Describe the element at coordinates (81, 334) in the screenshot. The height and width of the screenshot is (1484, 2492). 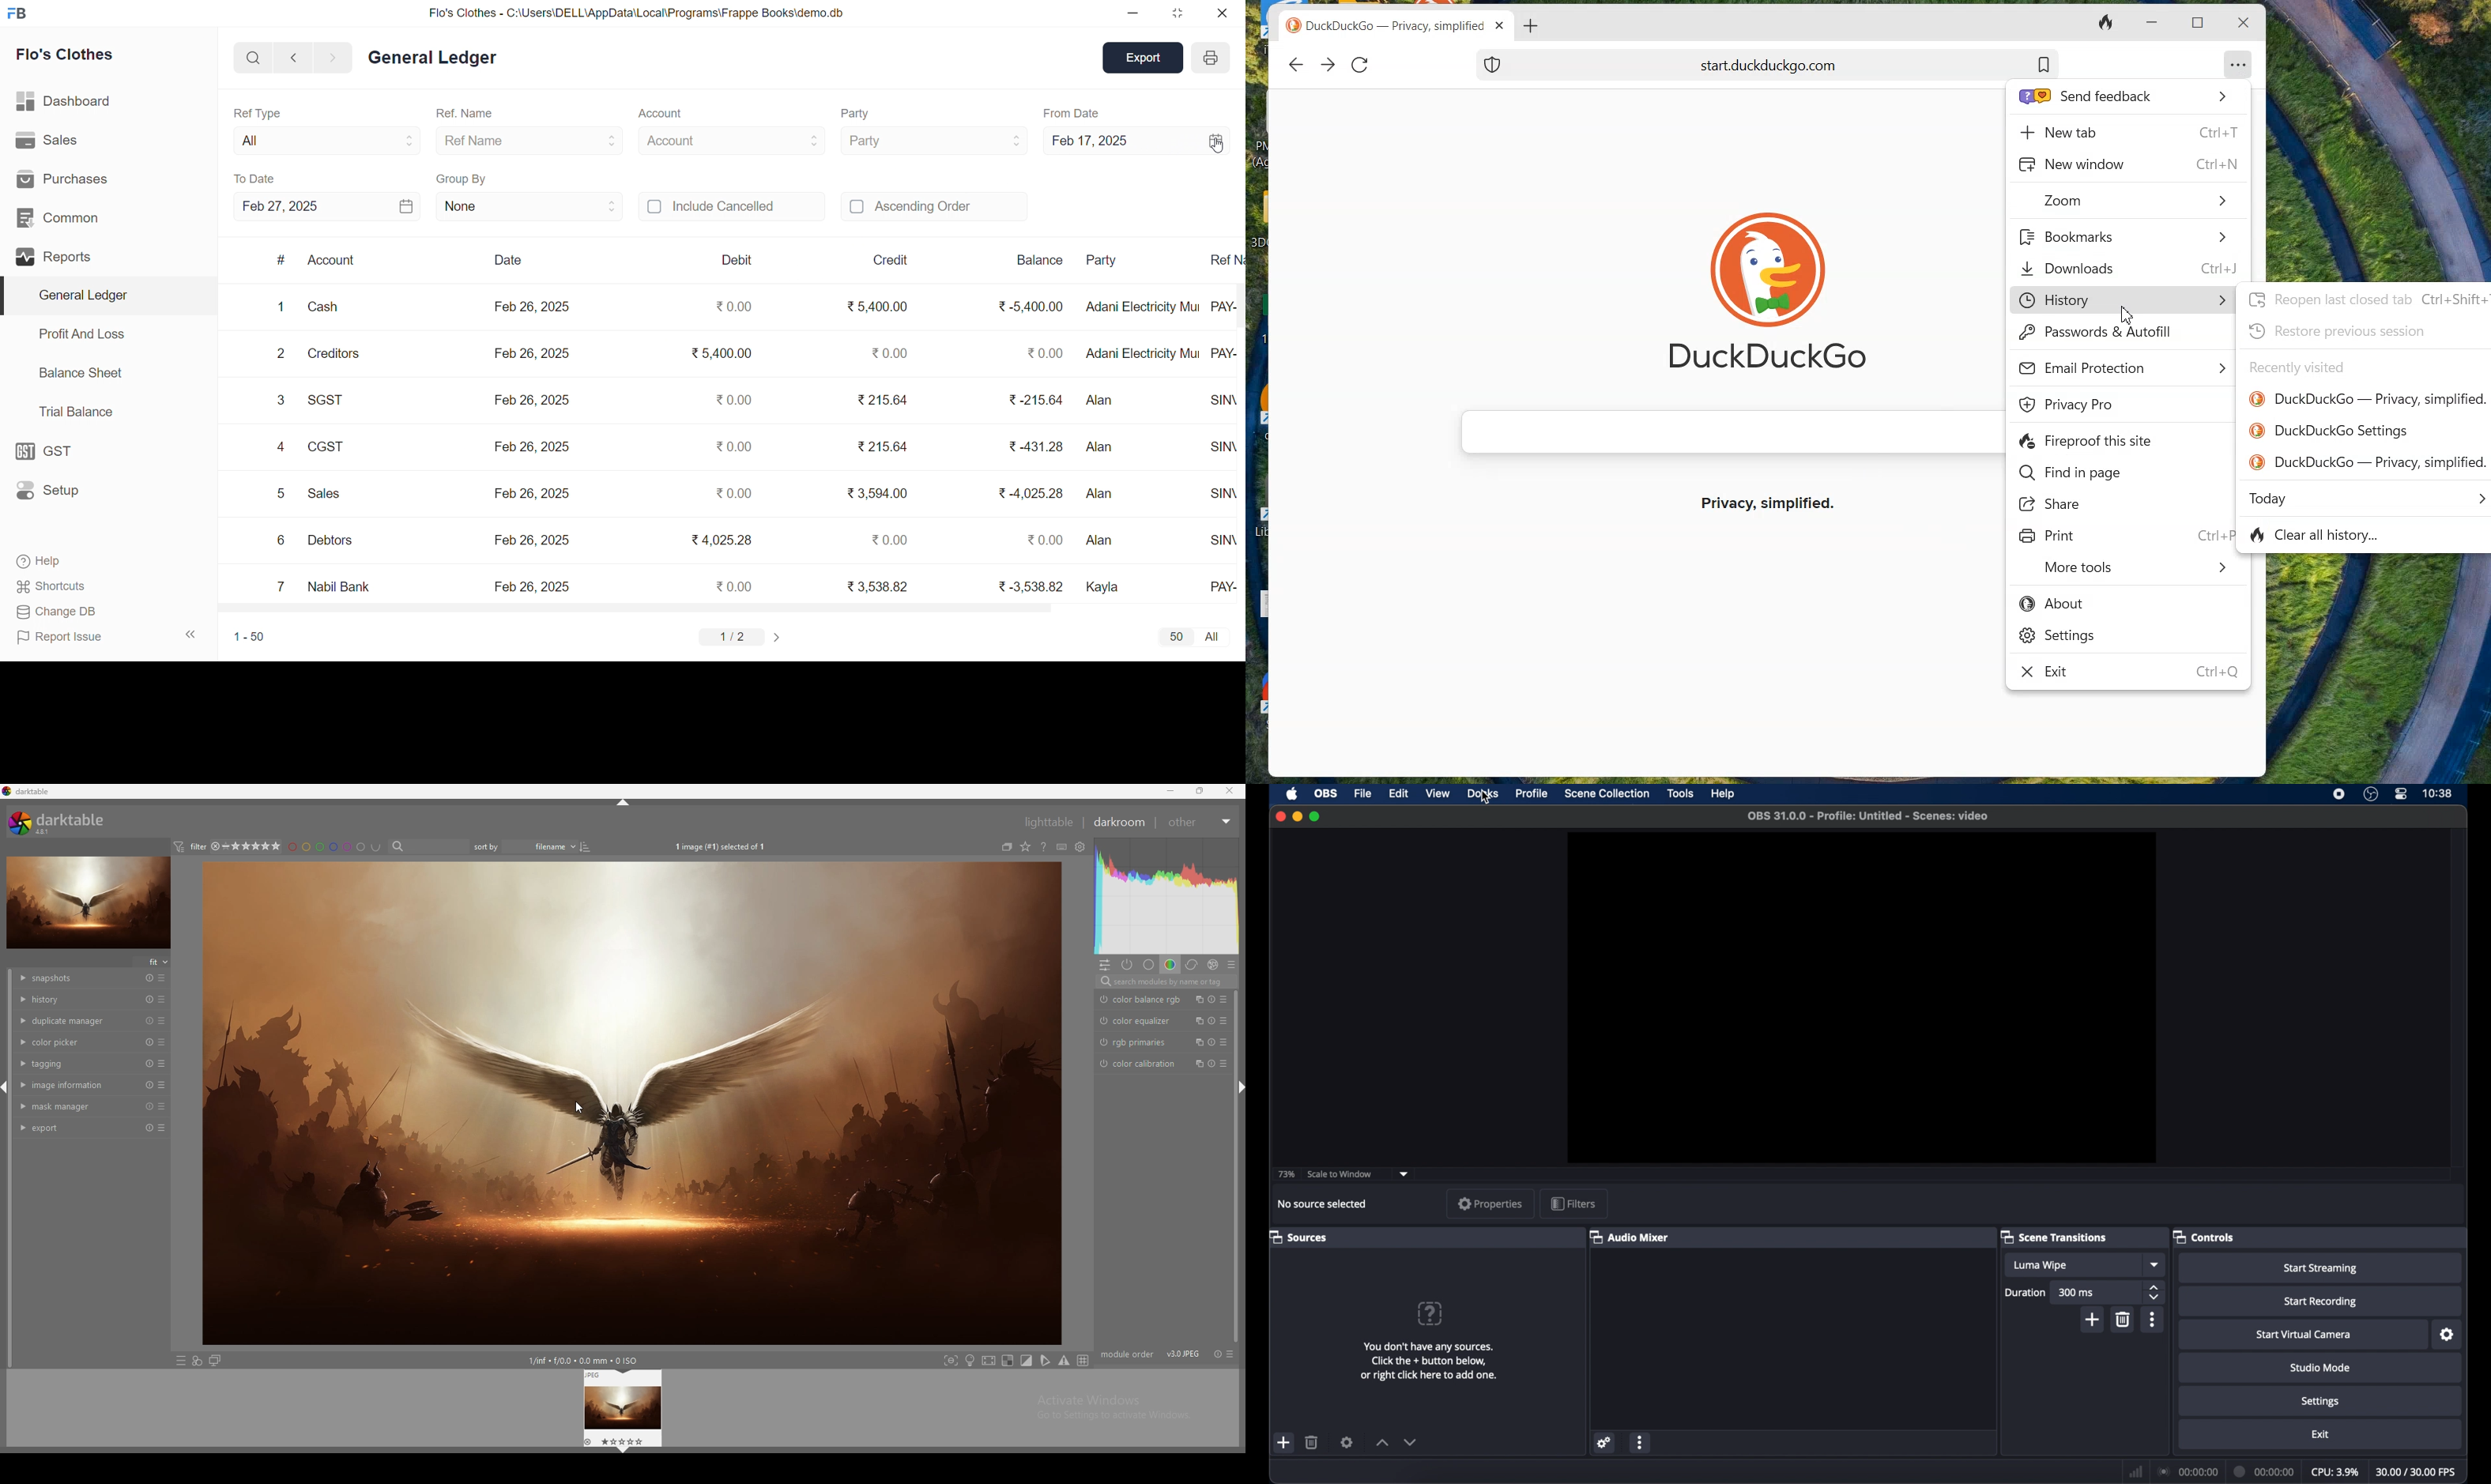
I see `Profit And Loss` at that location.